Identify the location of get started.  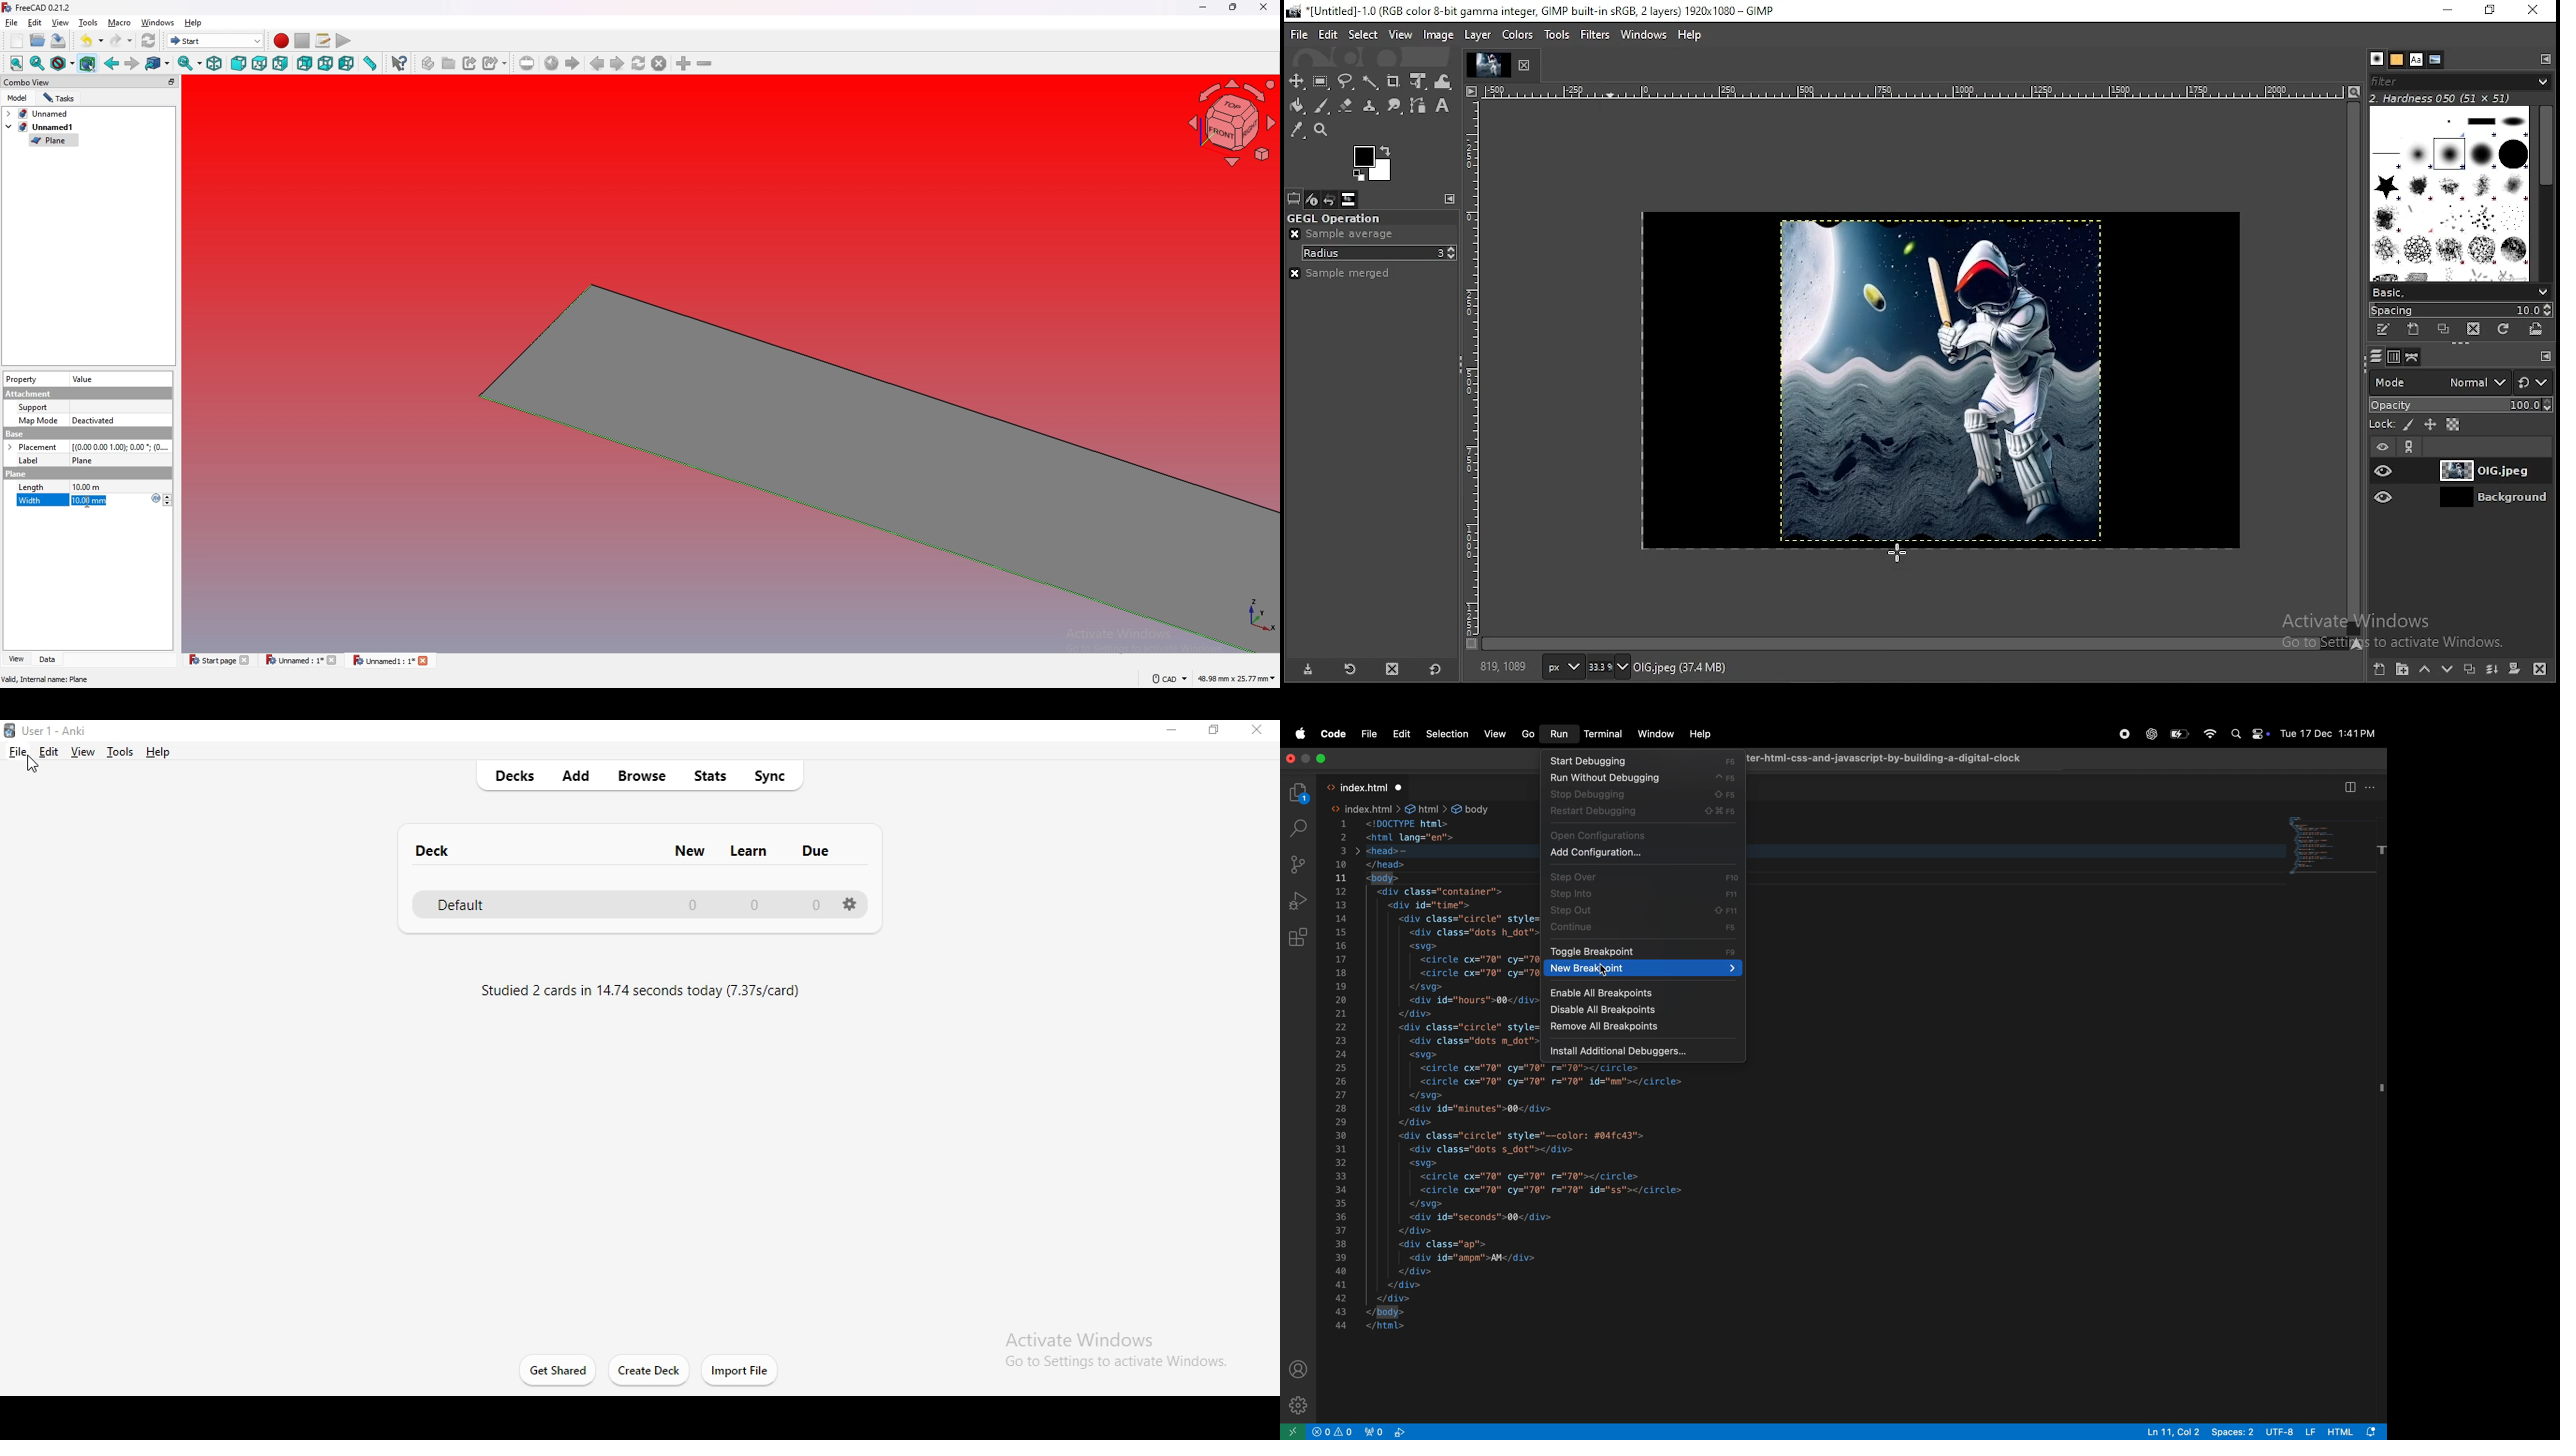
(557, 1368).